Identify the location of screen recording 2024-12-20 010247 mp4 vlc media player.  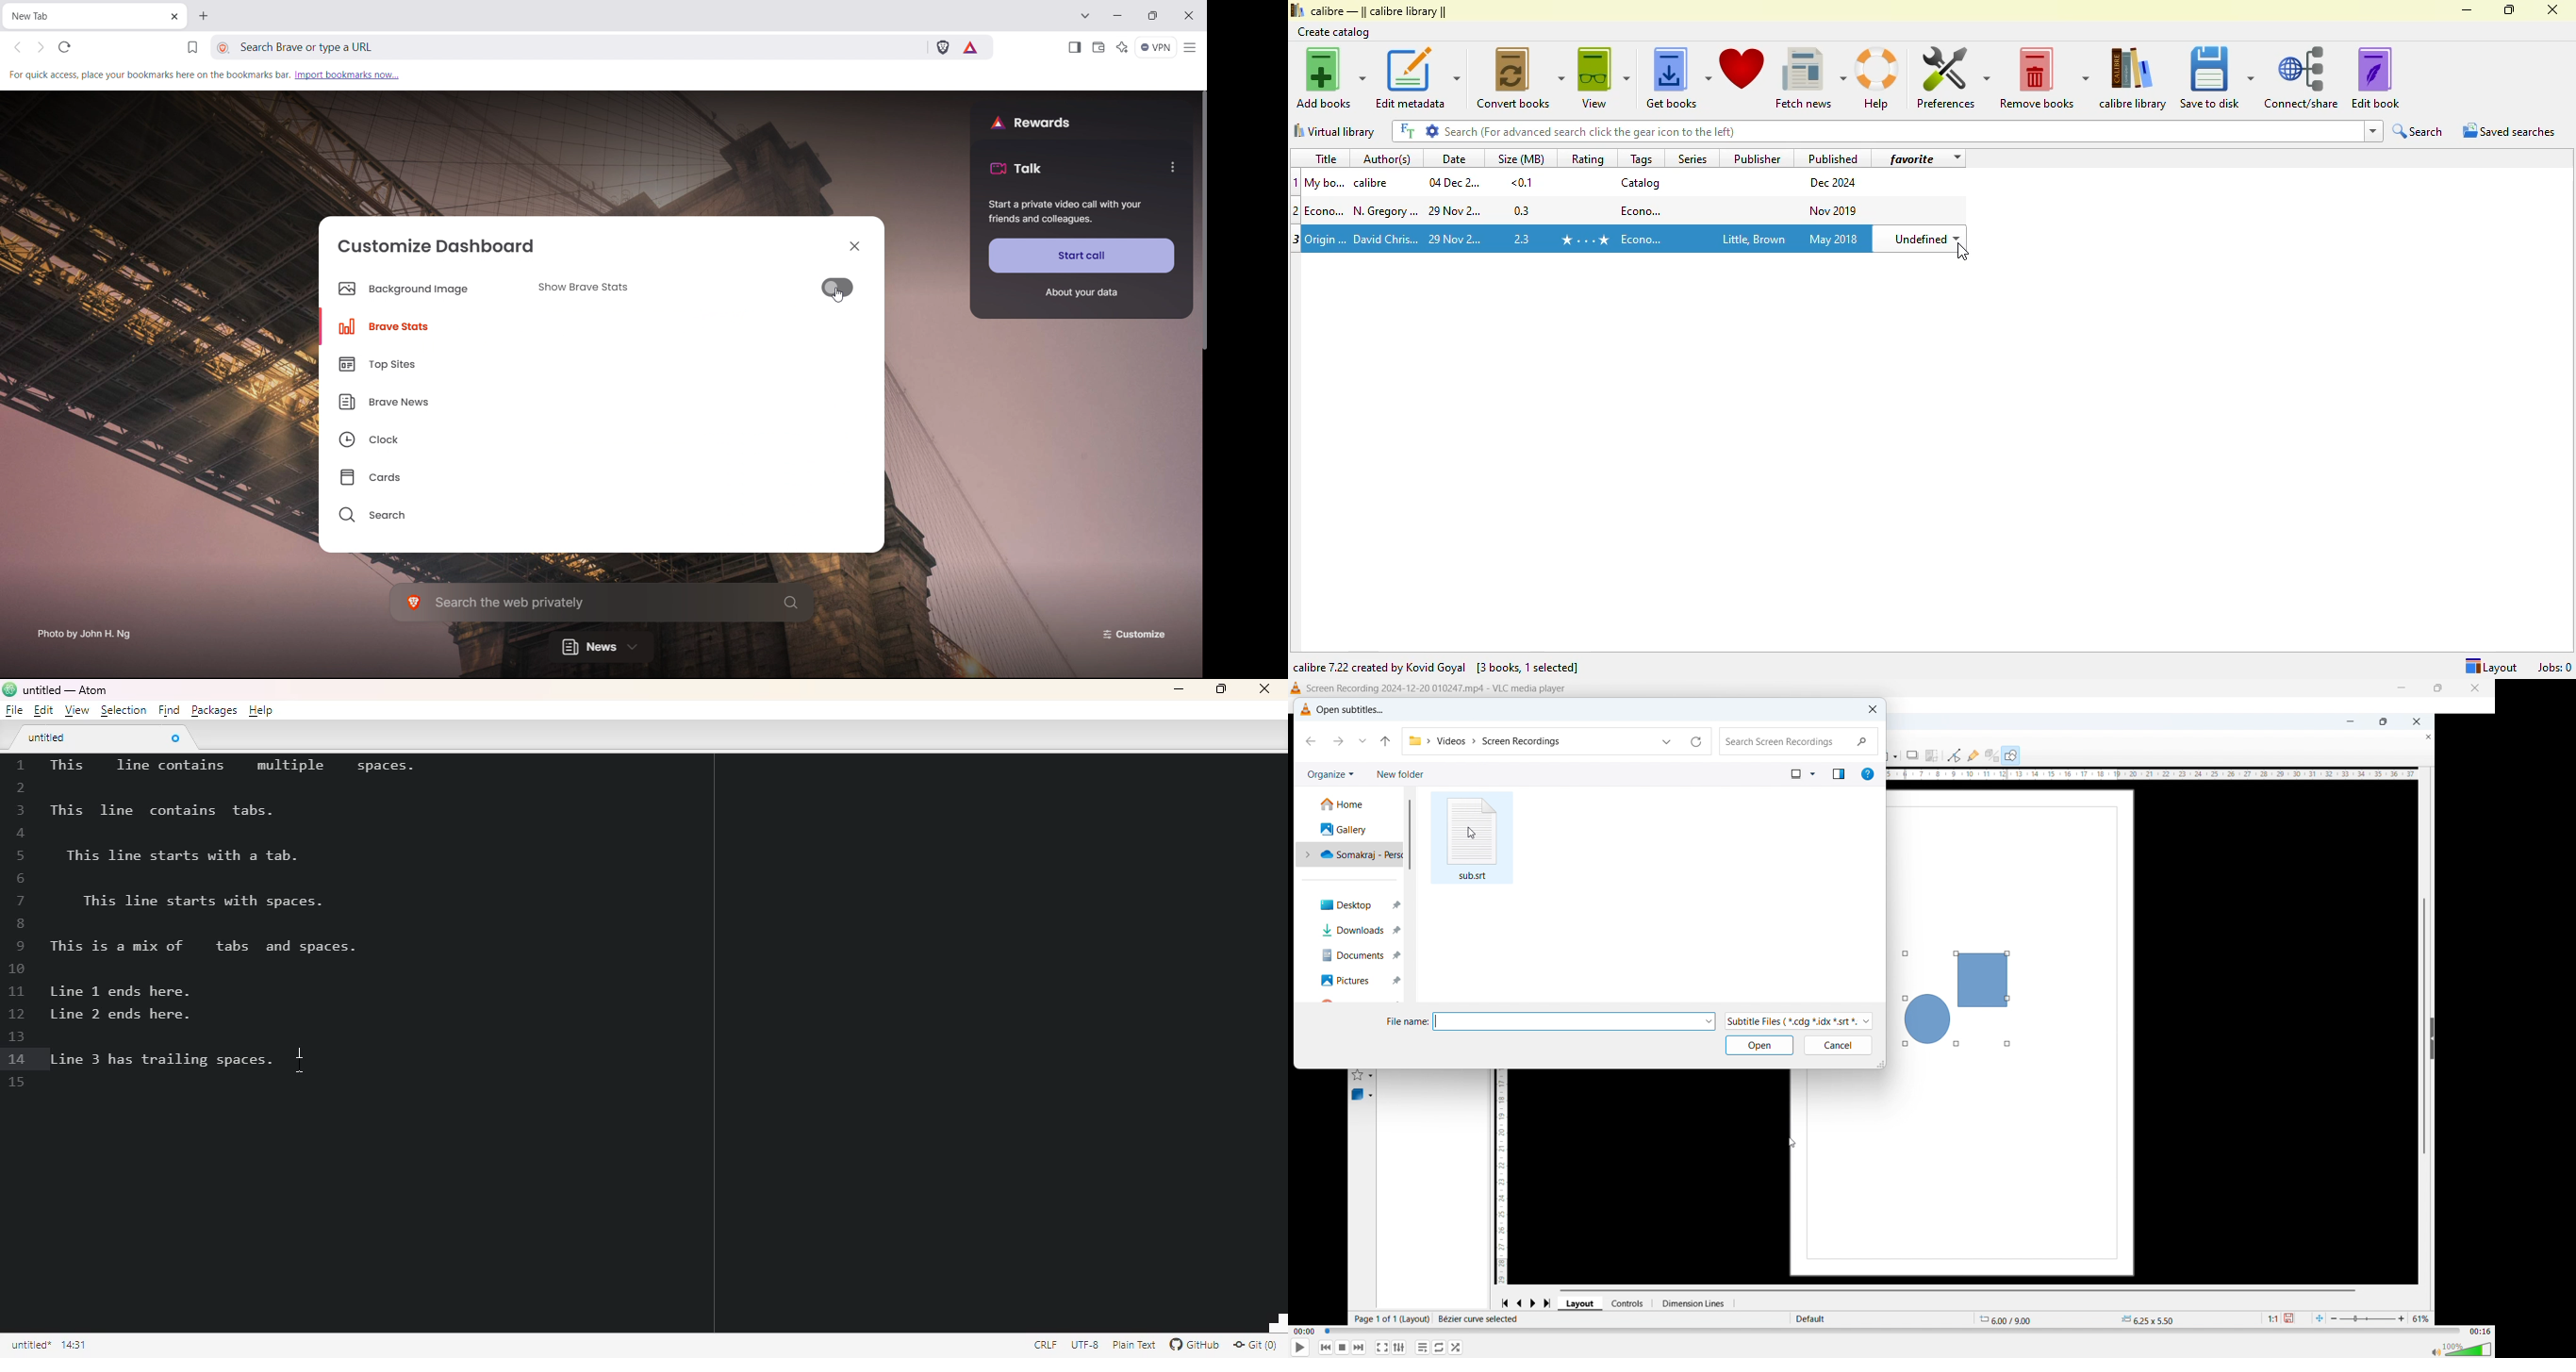
(1445, 688).